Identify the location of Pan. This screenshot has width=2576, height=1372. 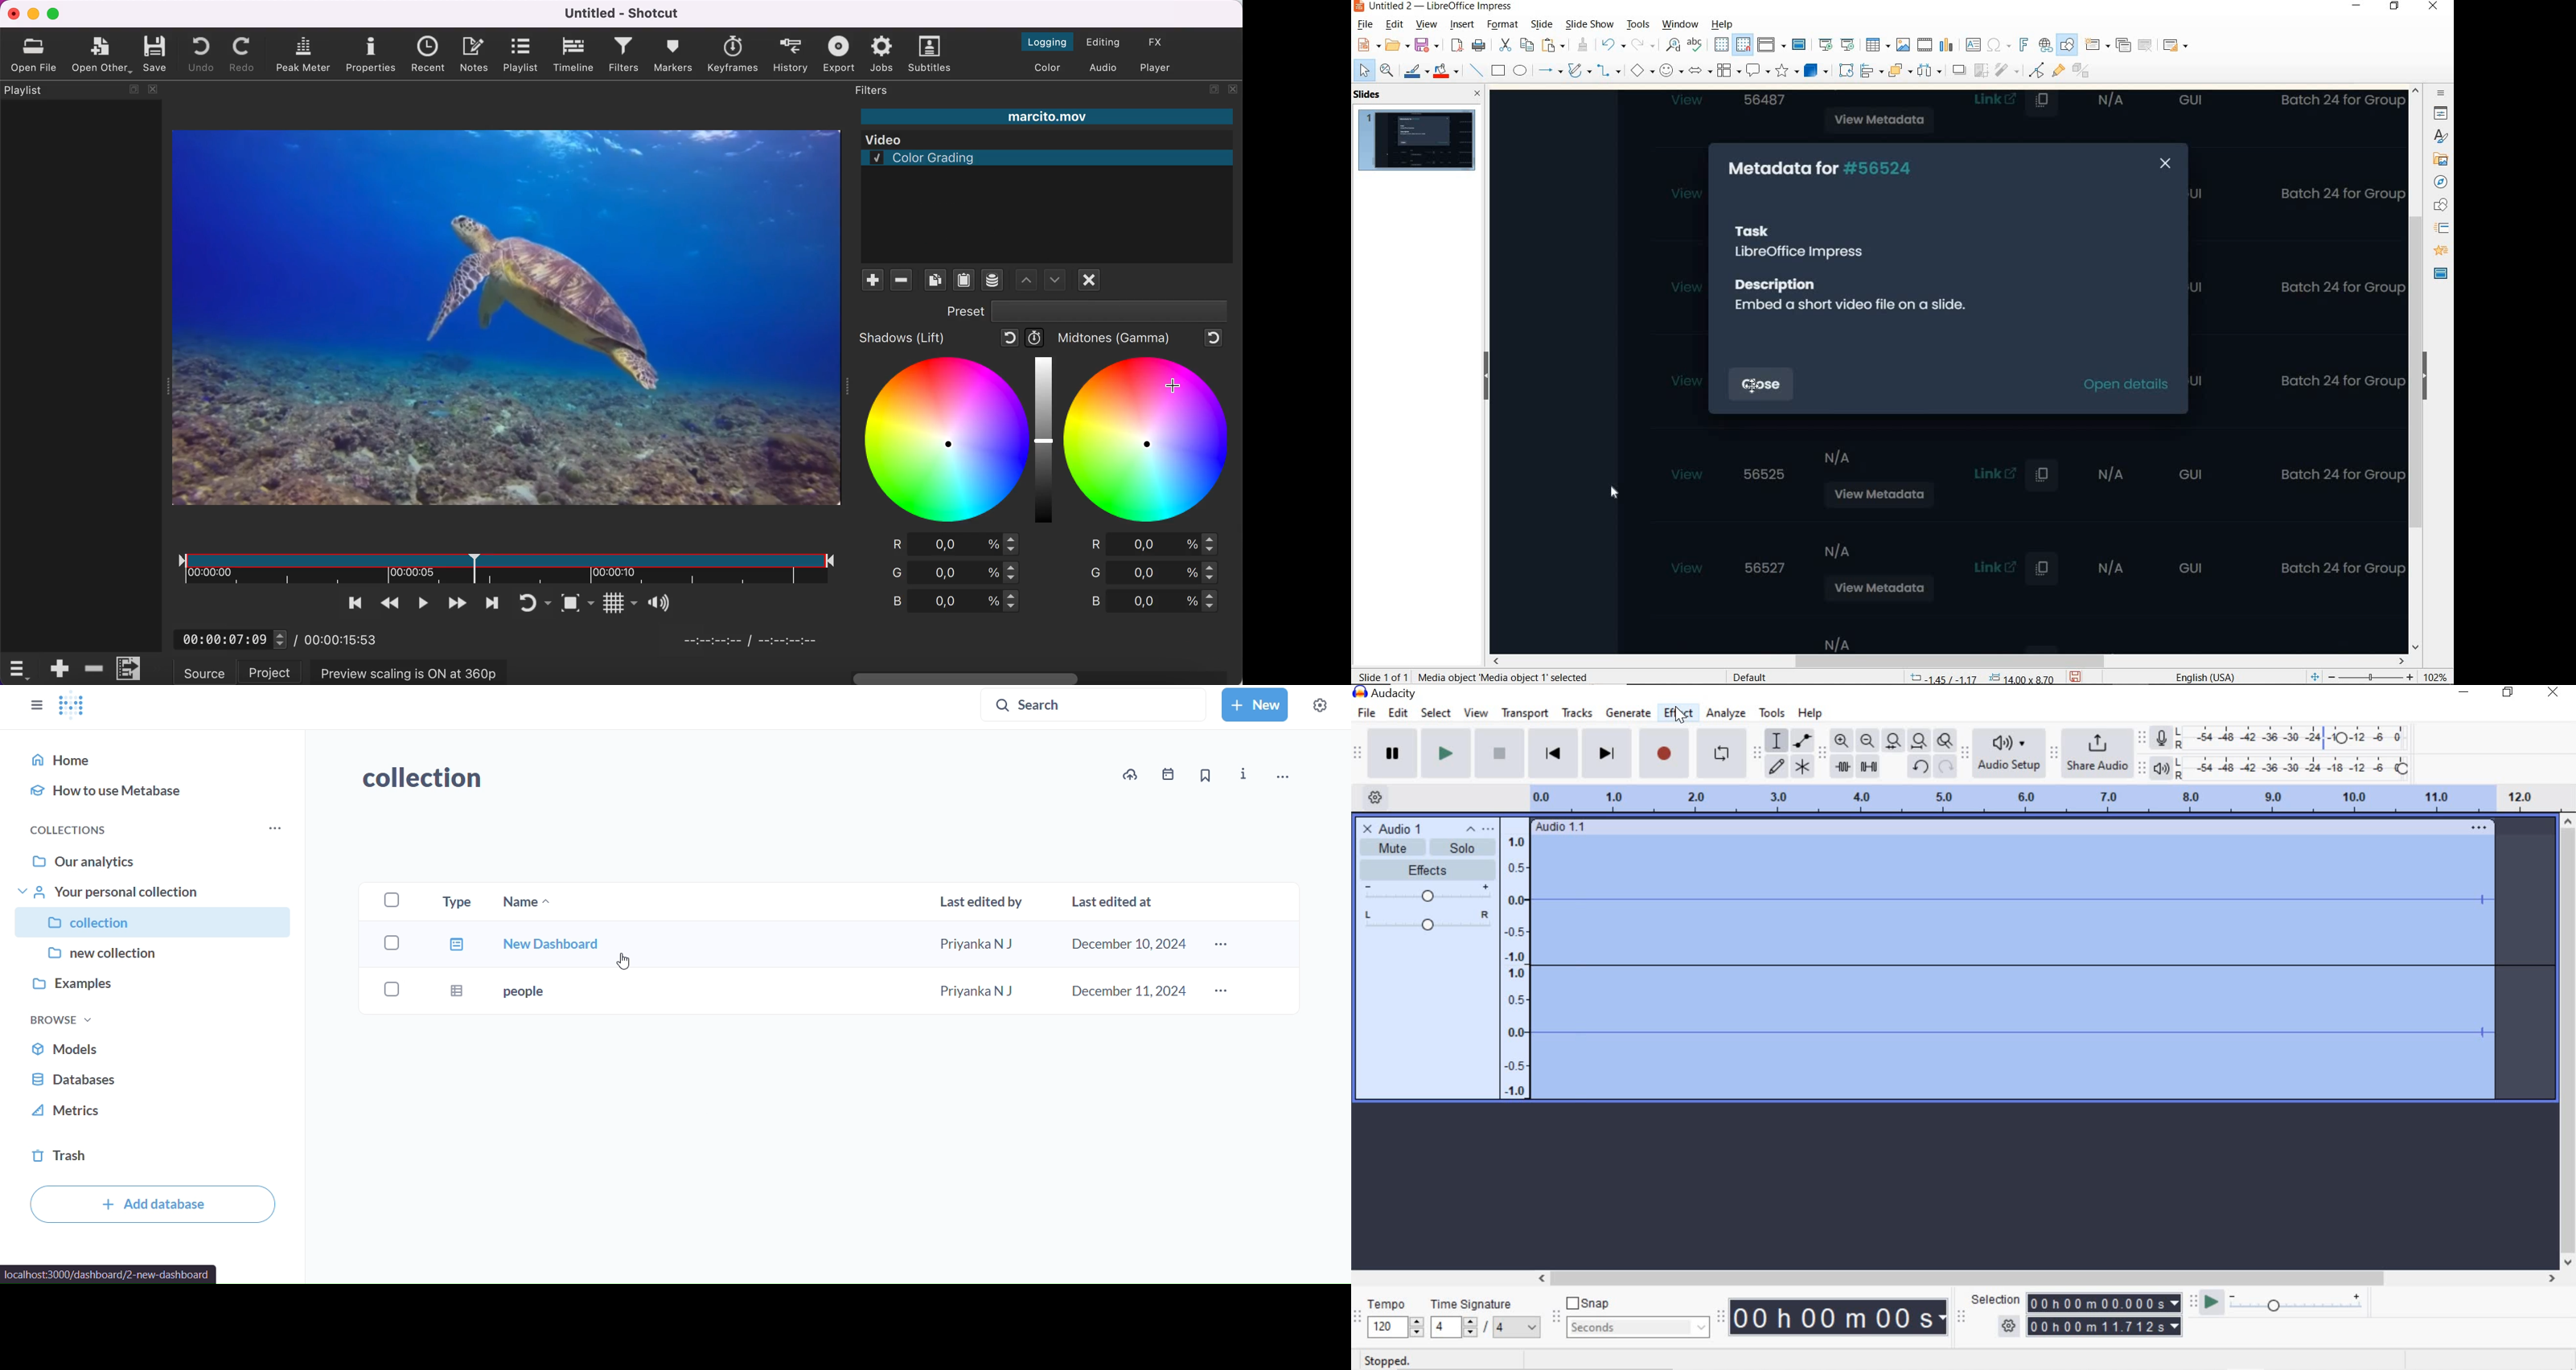
(1426, 922).